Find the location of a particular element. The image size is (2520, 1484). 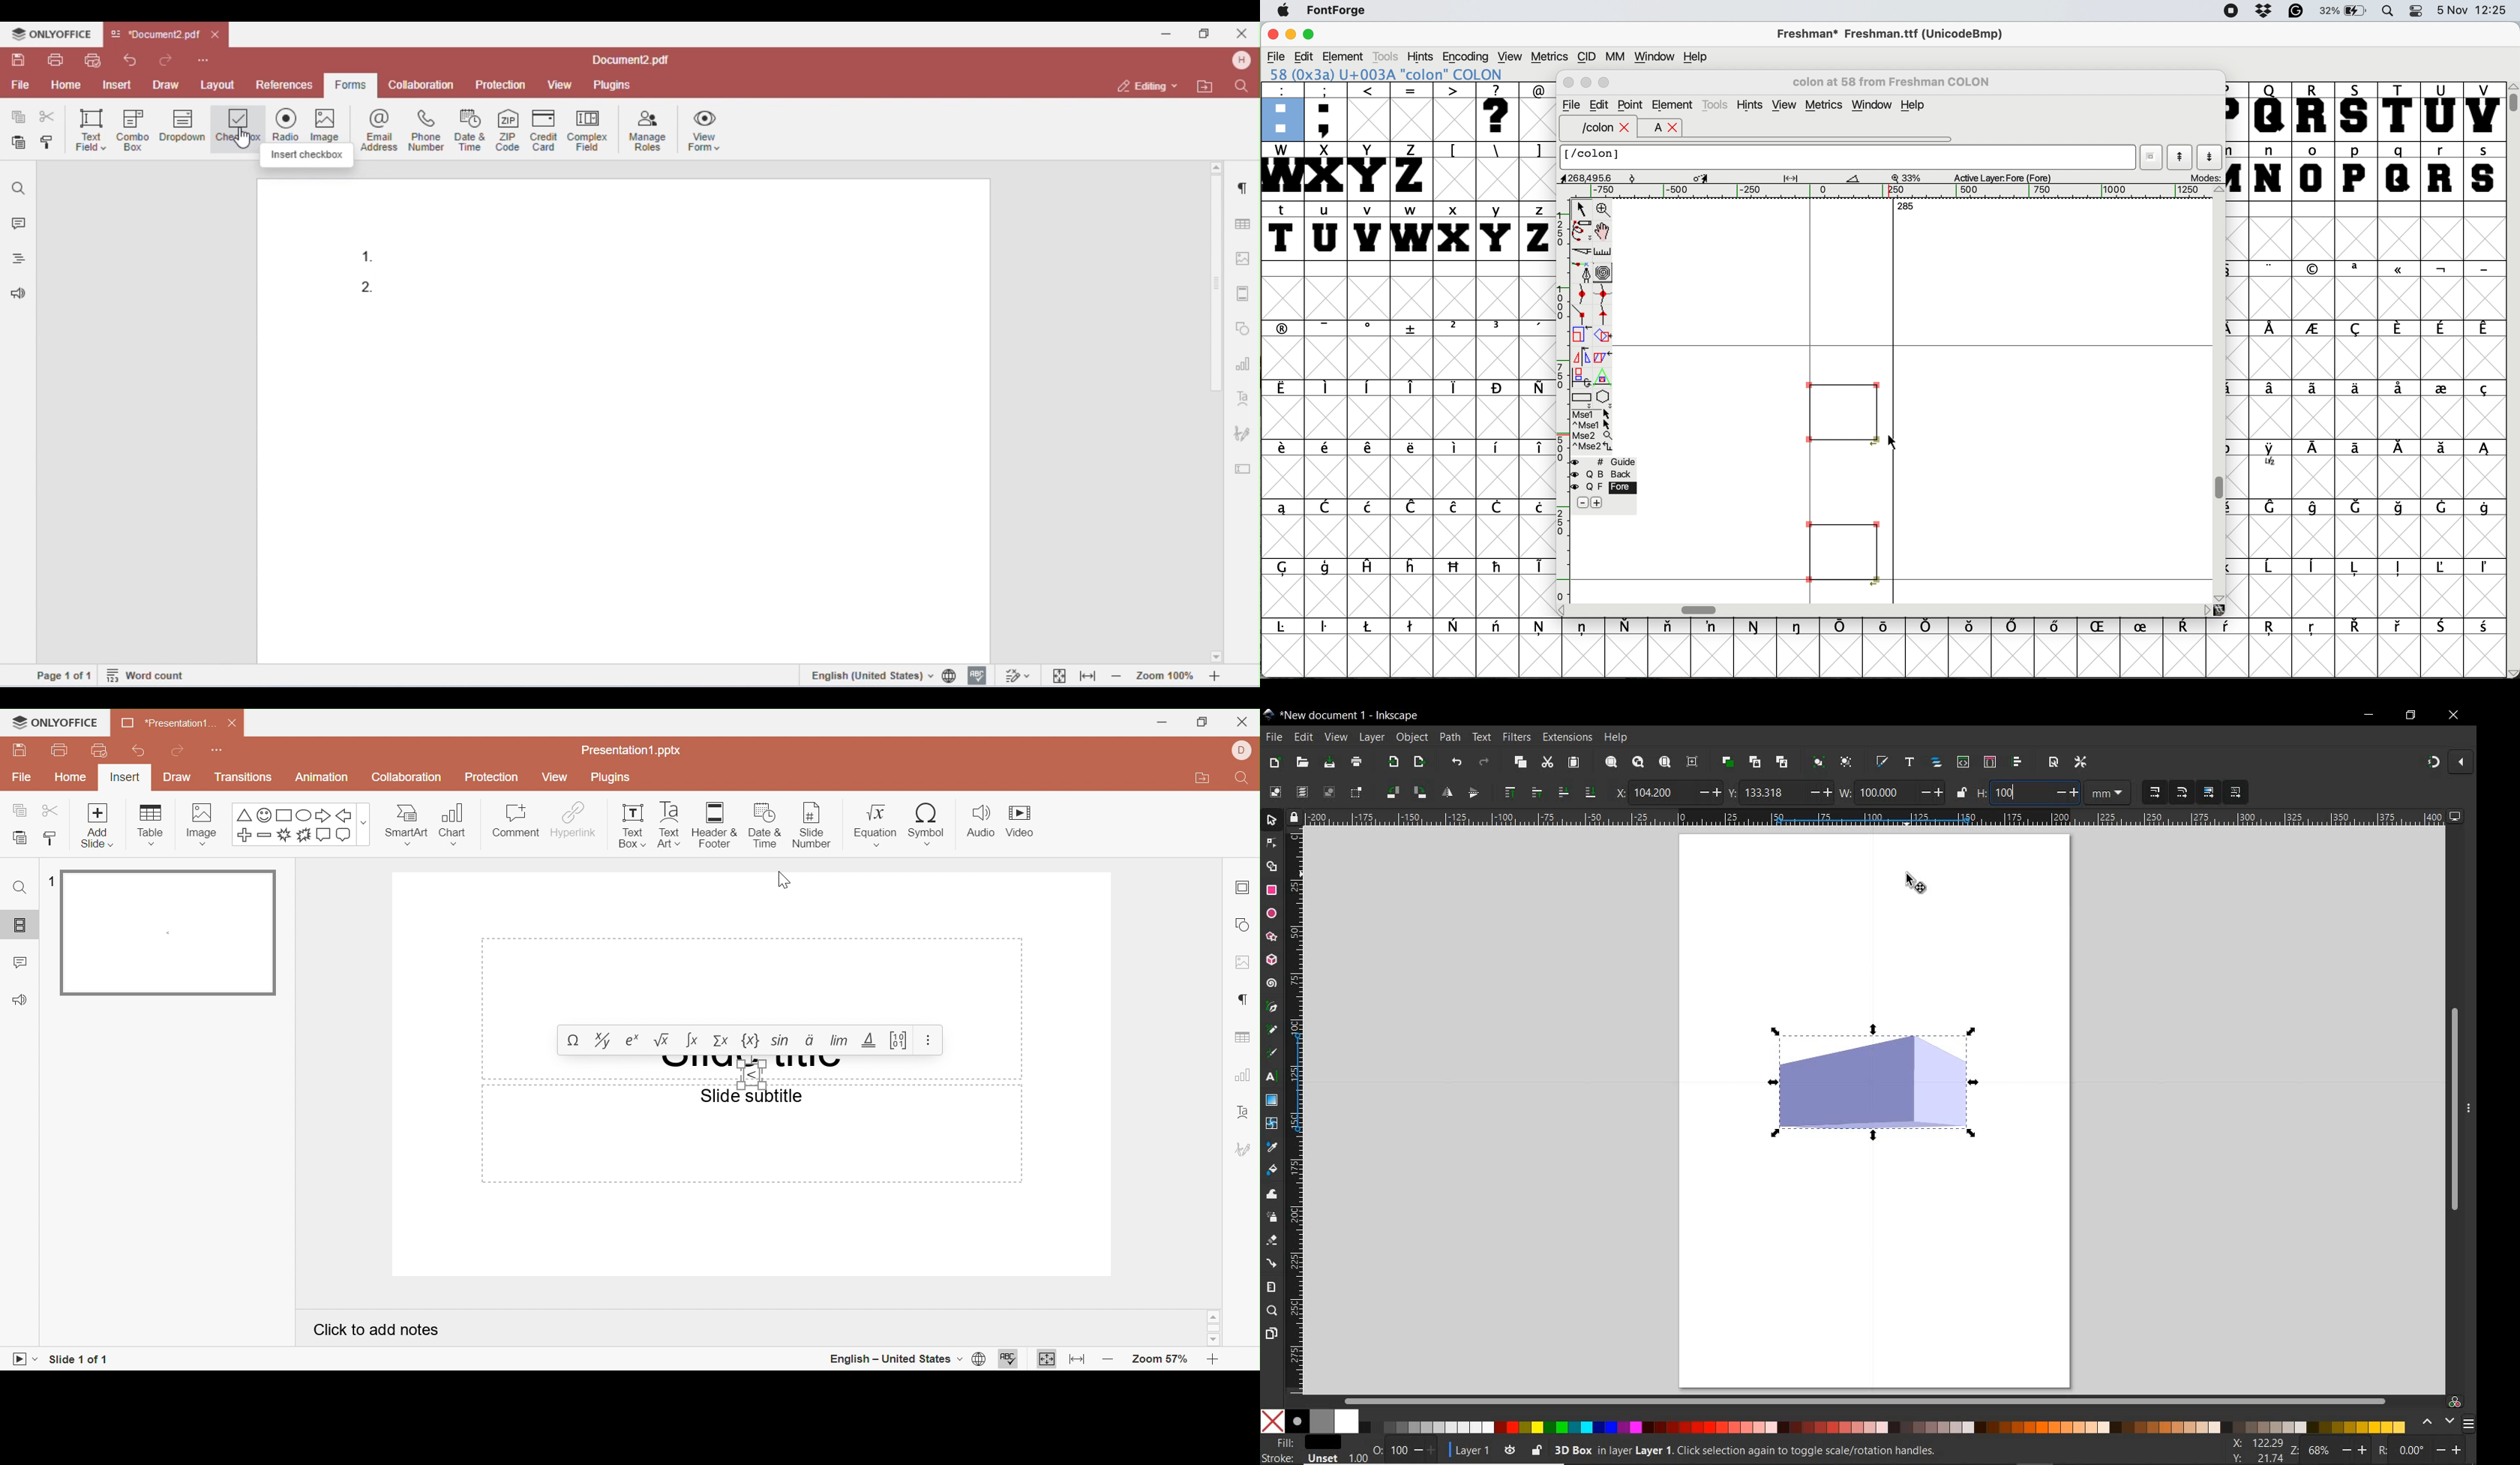

 is located at coordinates (1455, 330).